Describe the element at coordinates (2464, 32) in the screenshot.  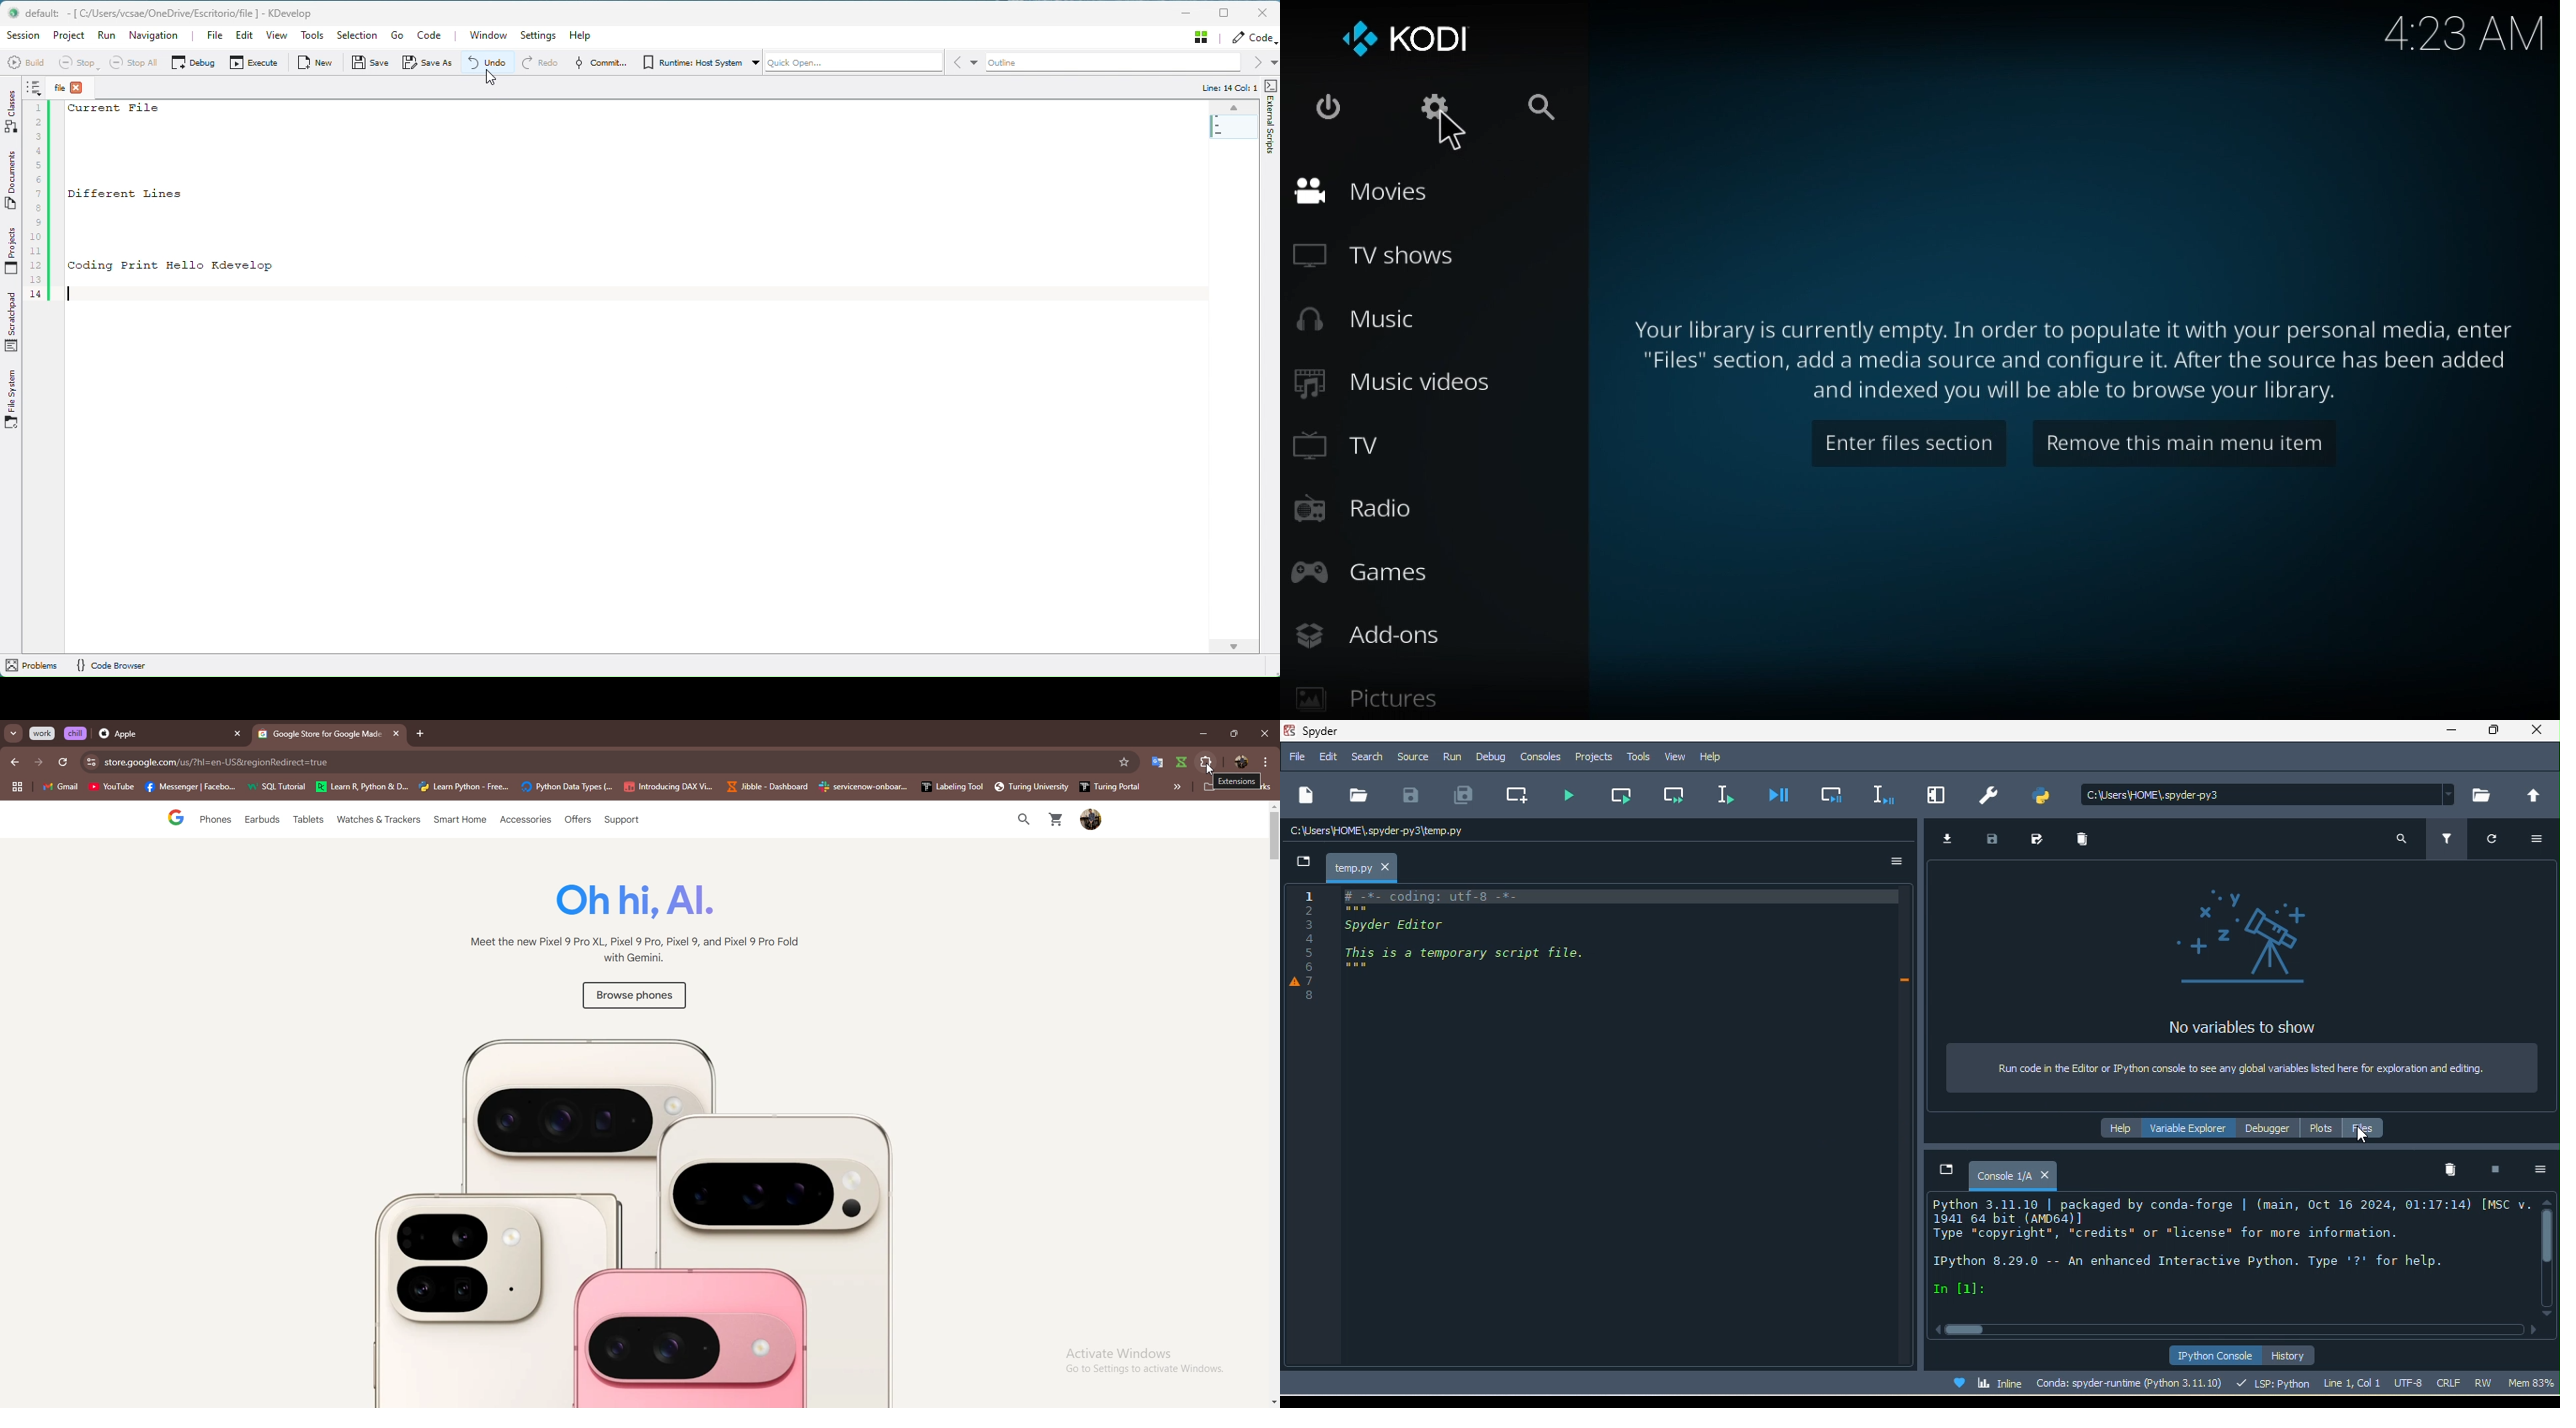
I see `time` at that location.